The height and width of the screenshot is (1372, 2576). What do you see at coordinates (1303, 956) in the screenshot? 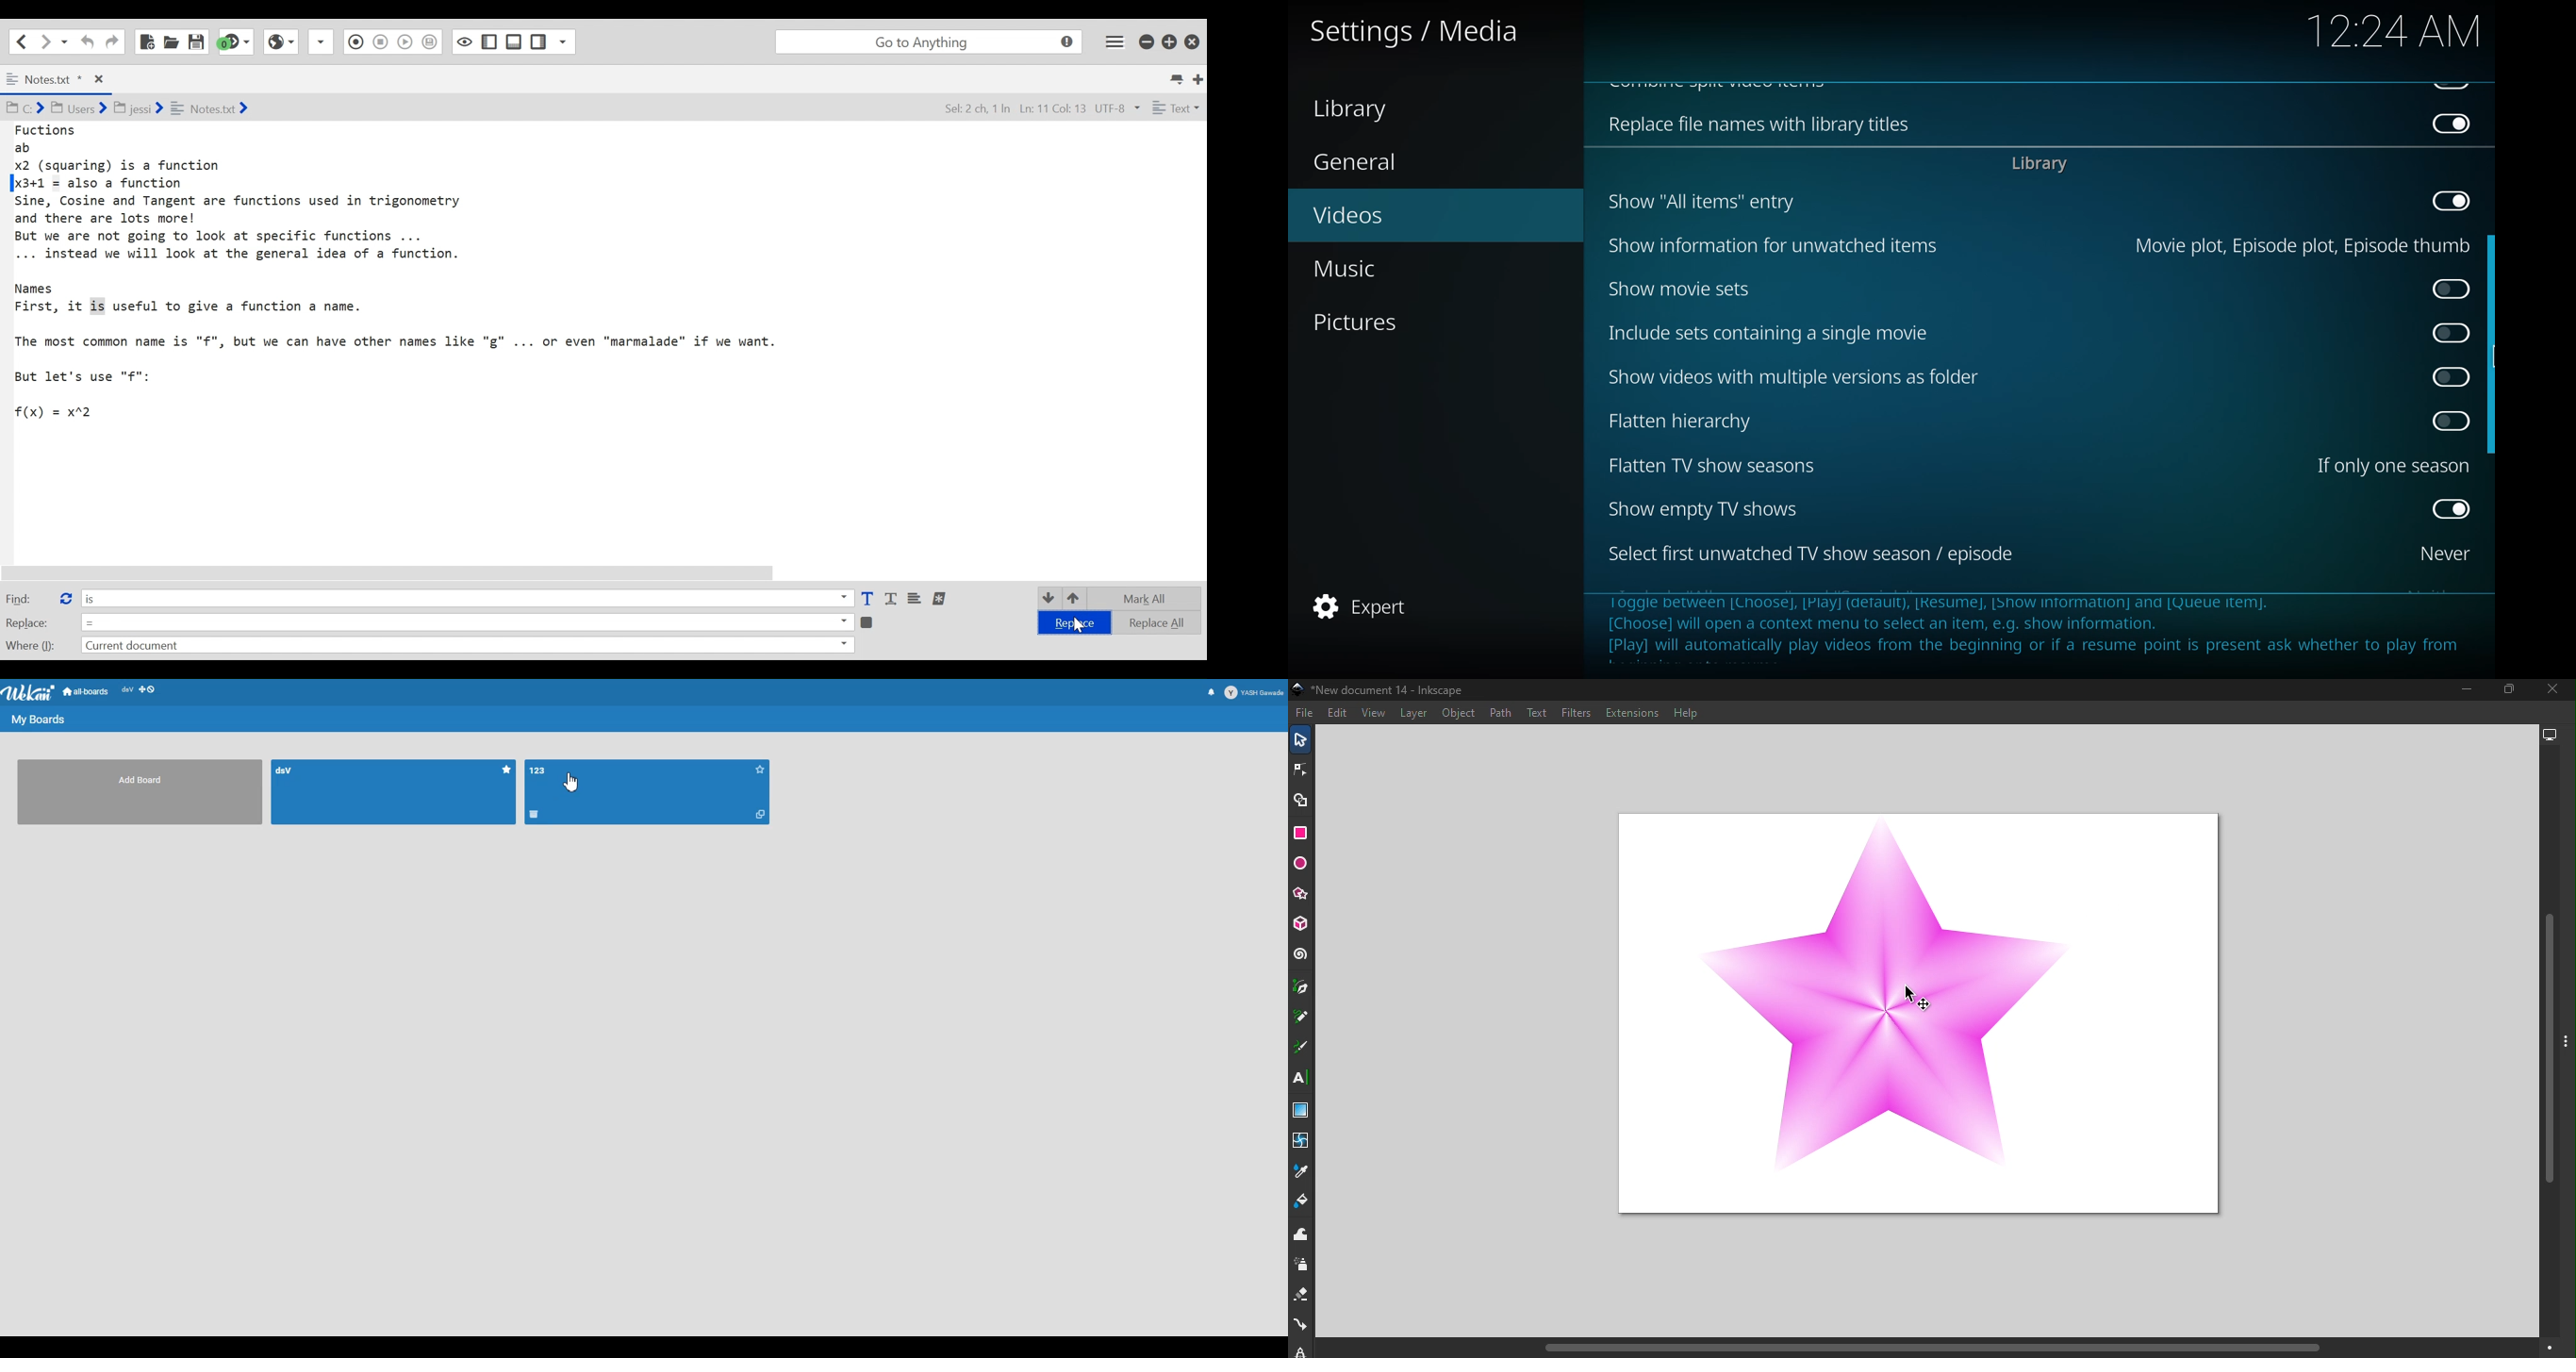
I see `Spiral tool` at bounding box center [1303, 956].